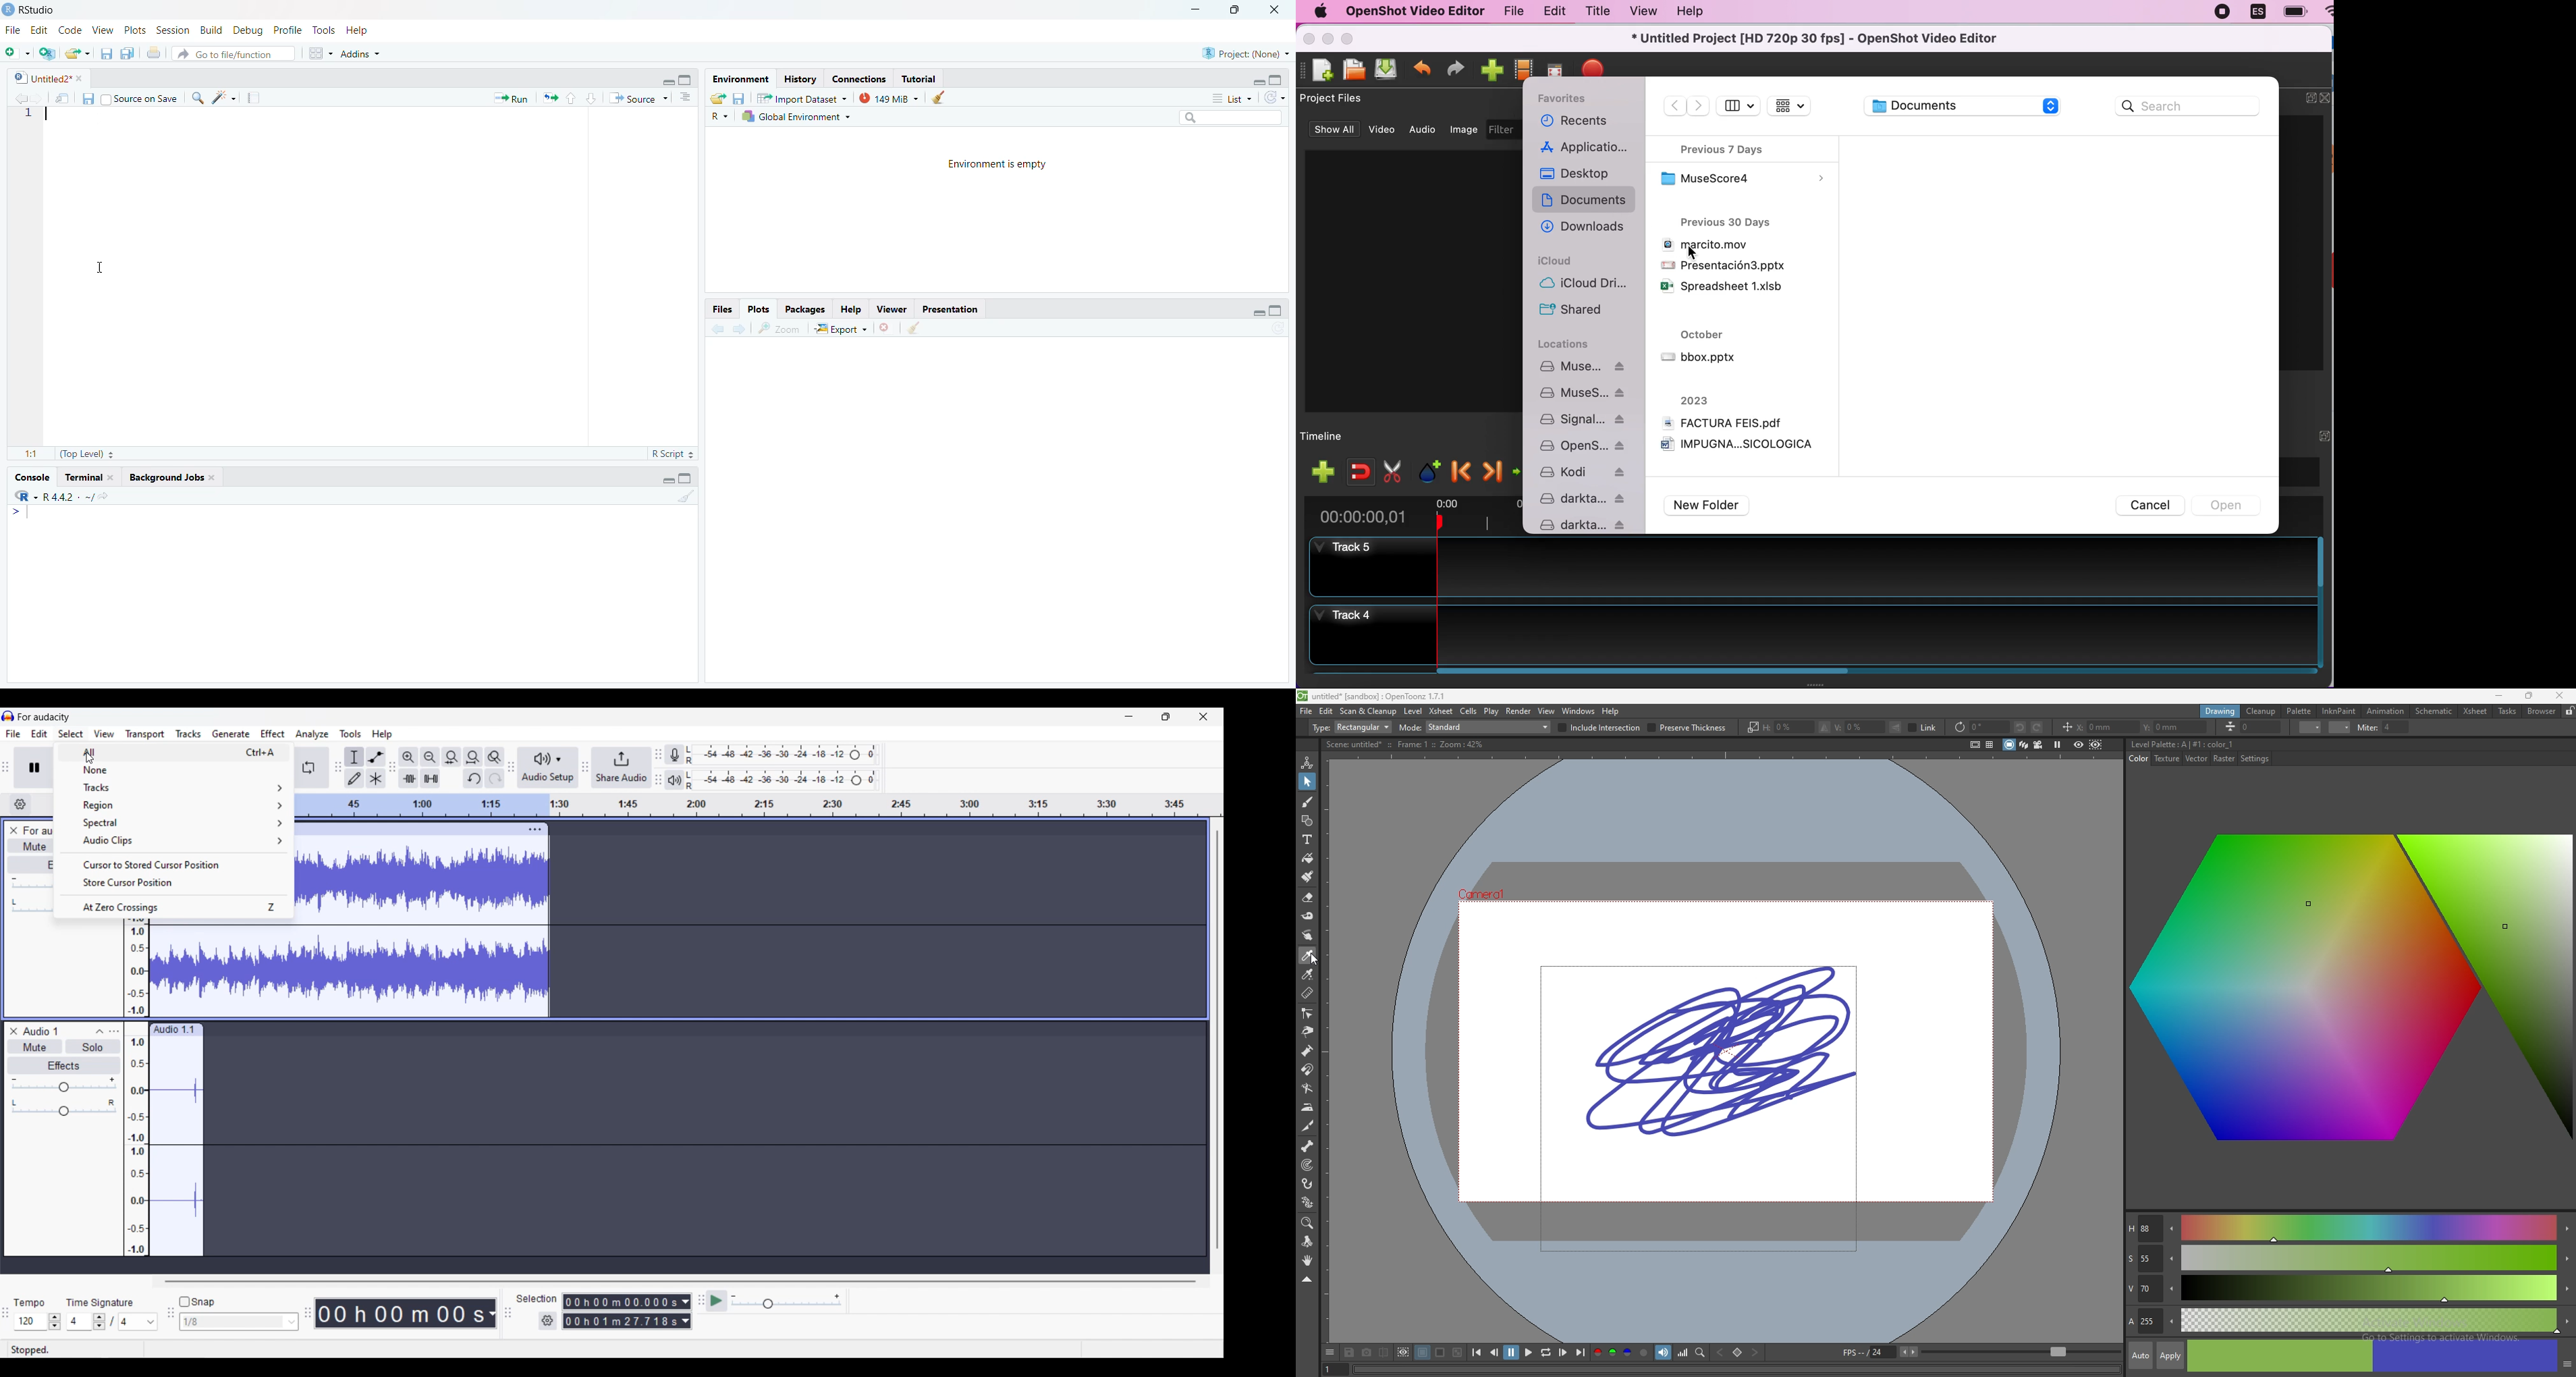 This screenshot has width=2576, height=1400. I want to click on Show document outline (Ctrl + Shift + O), so click(688, 97).